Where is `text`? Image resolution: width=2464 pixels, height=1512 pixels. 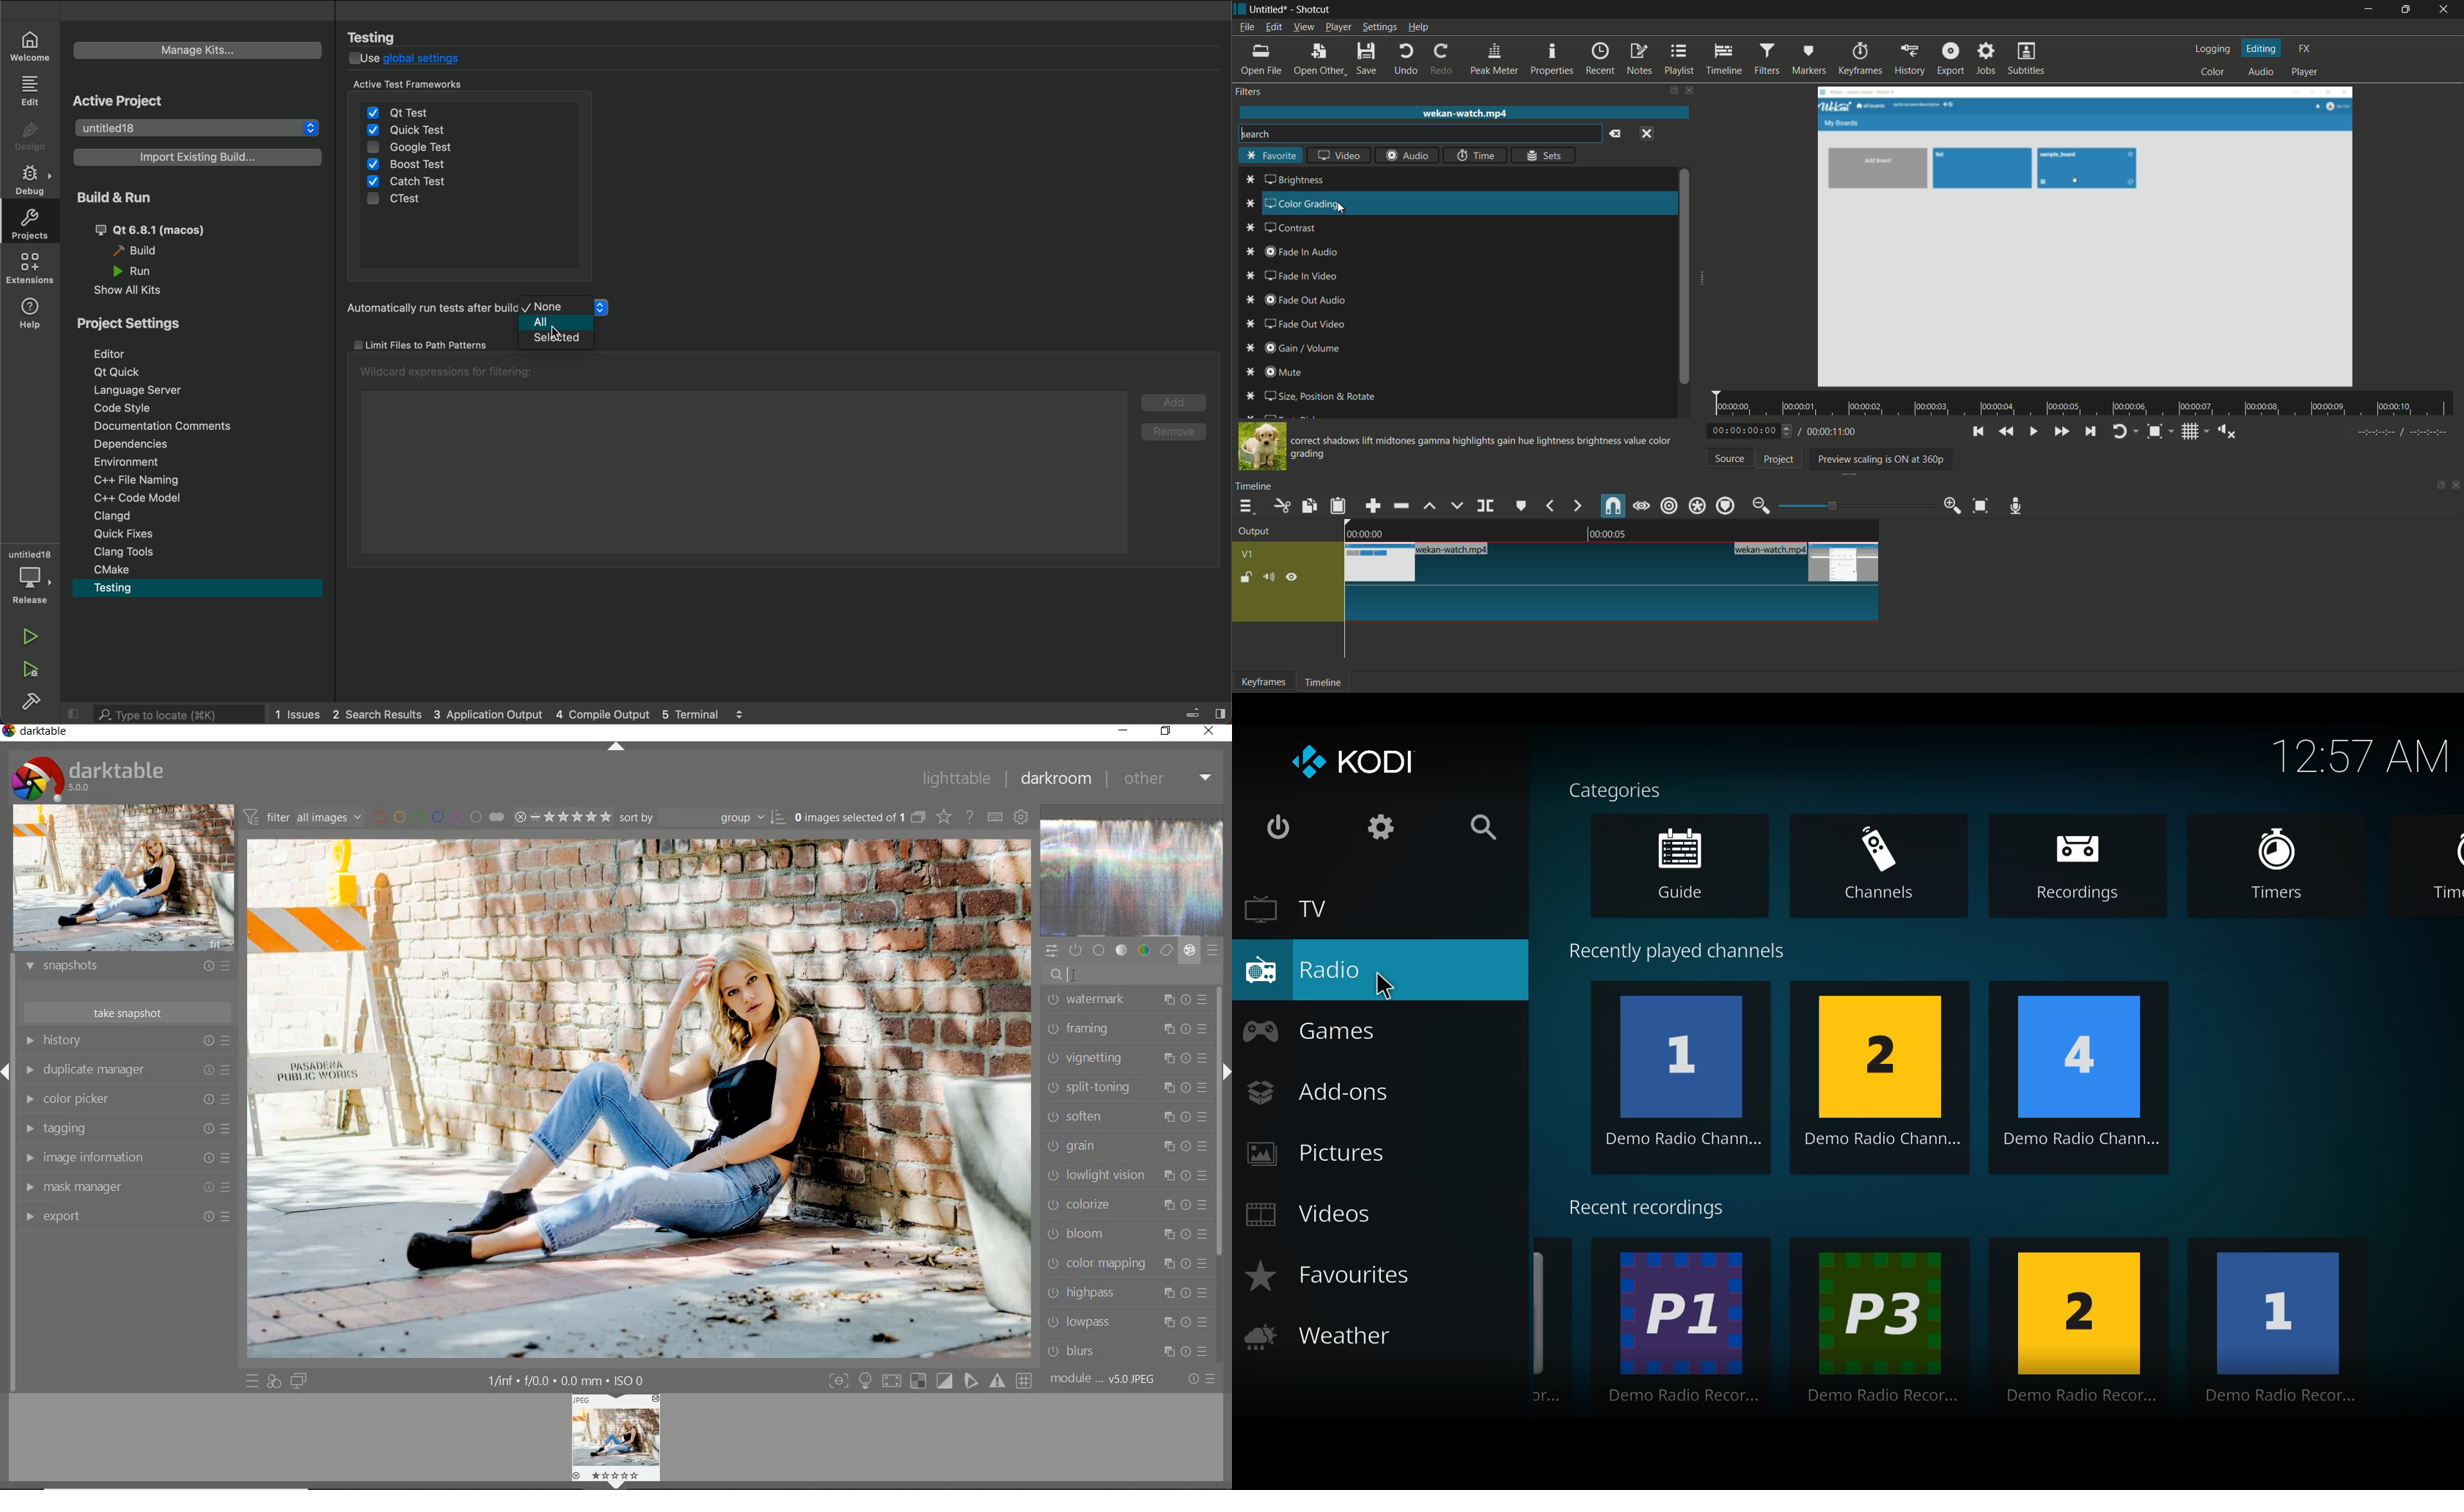 text is located at coordinates (1485, 447).